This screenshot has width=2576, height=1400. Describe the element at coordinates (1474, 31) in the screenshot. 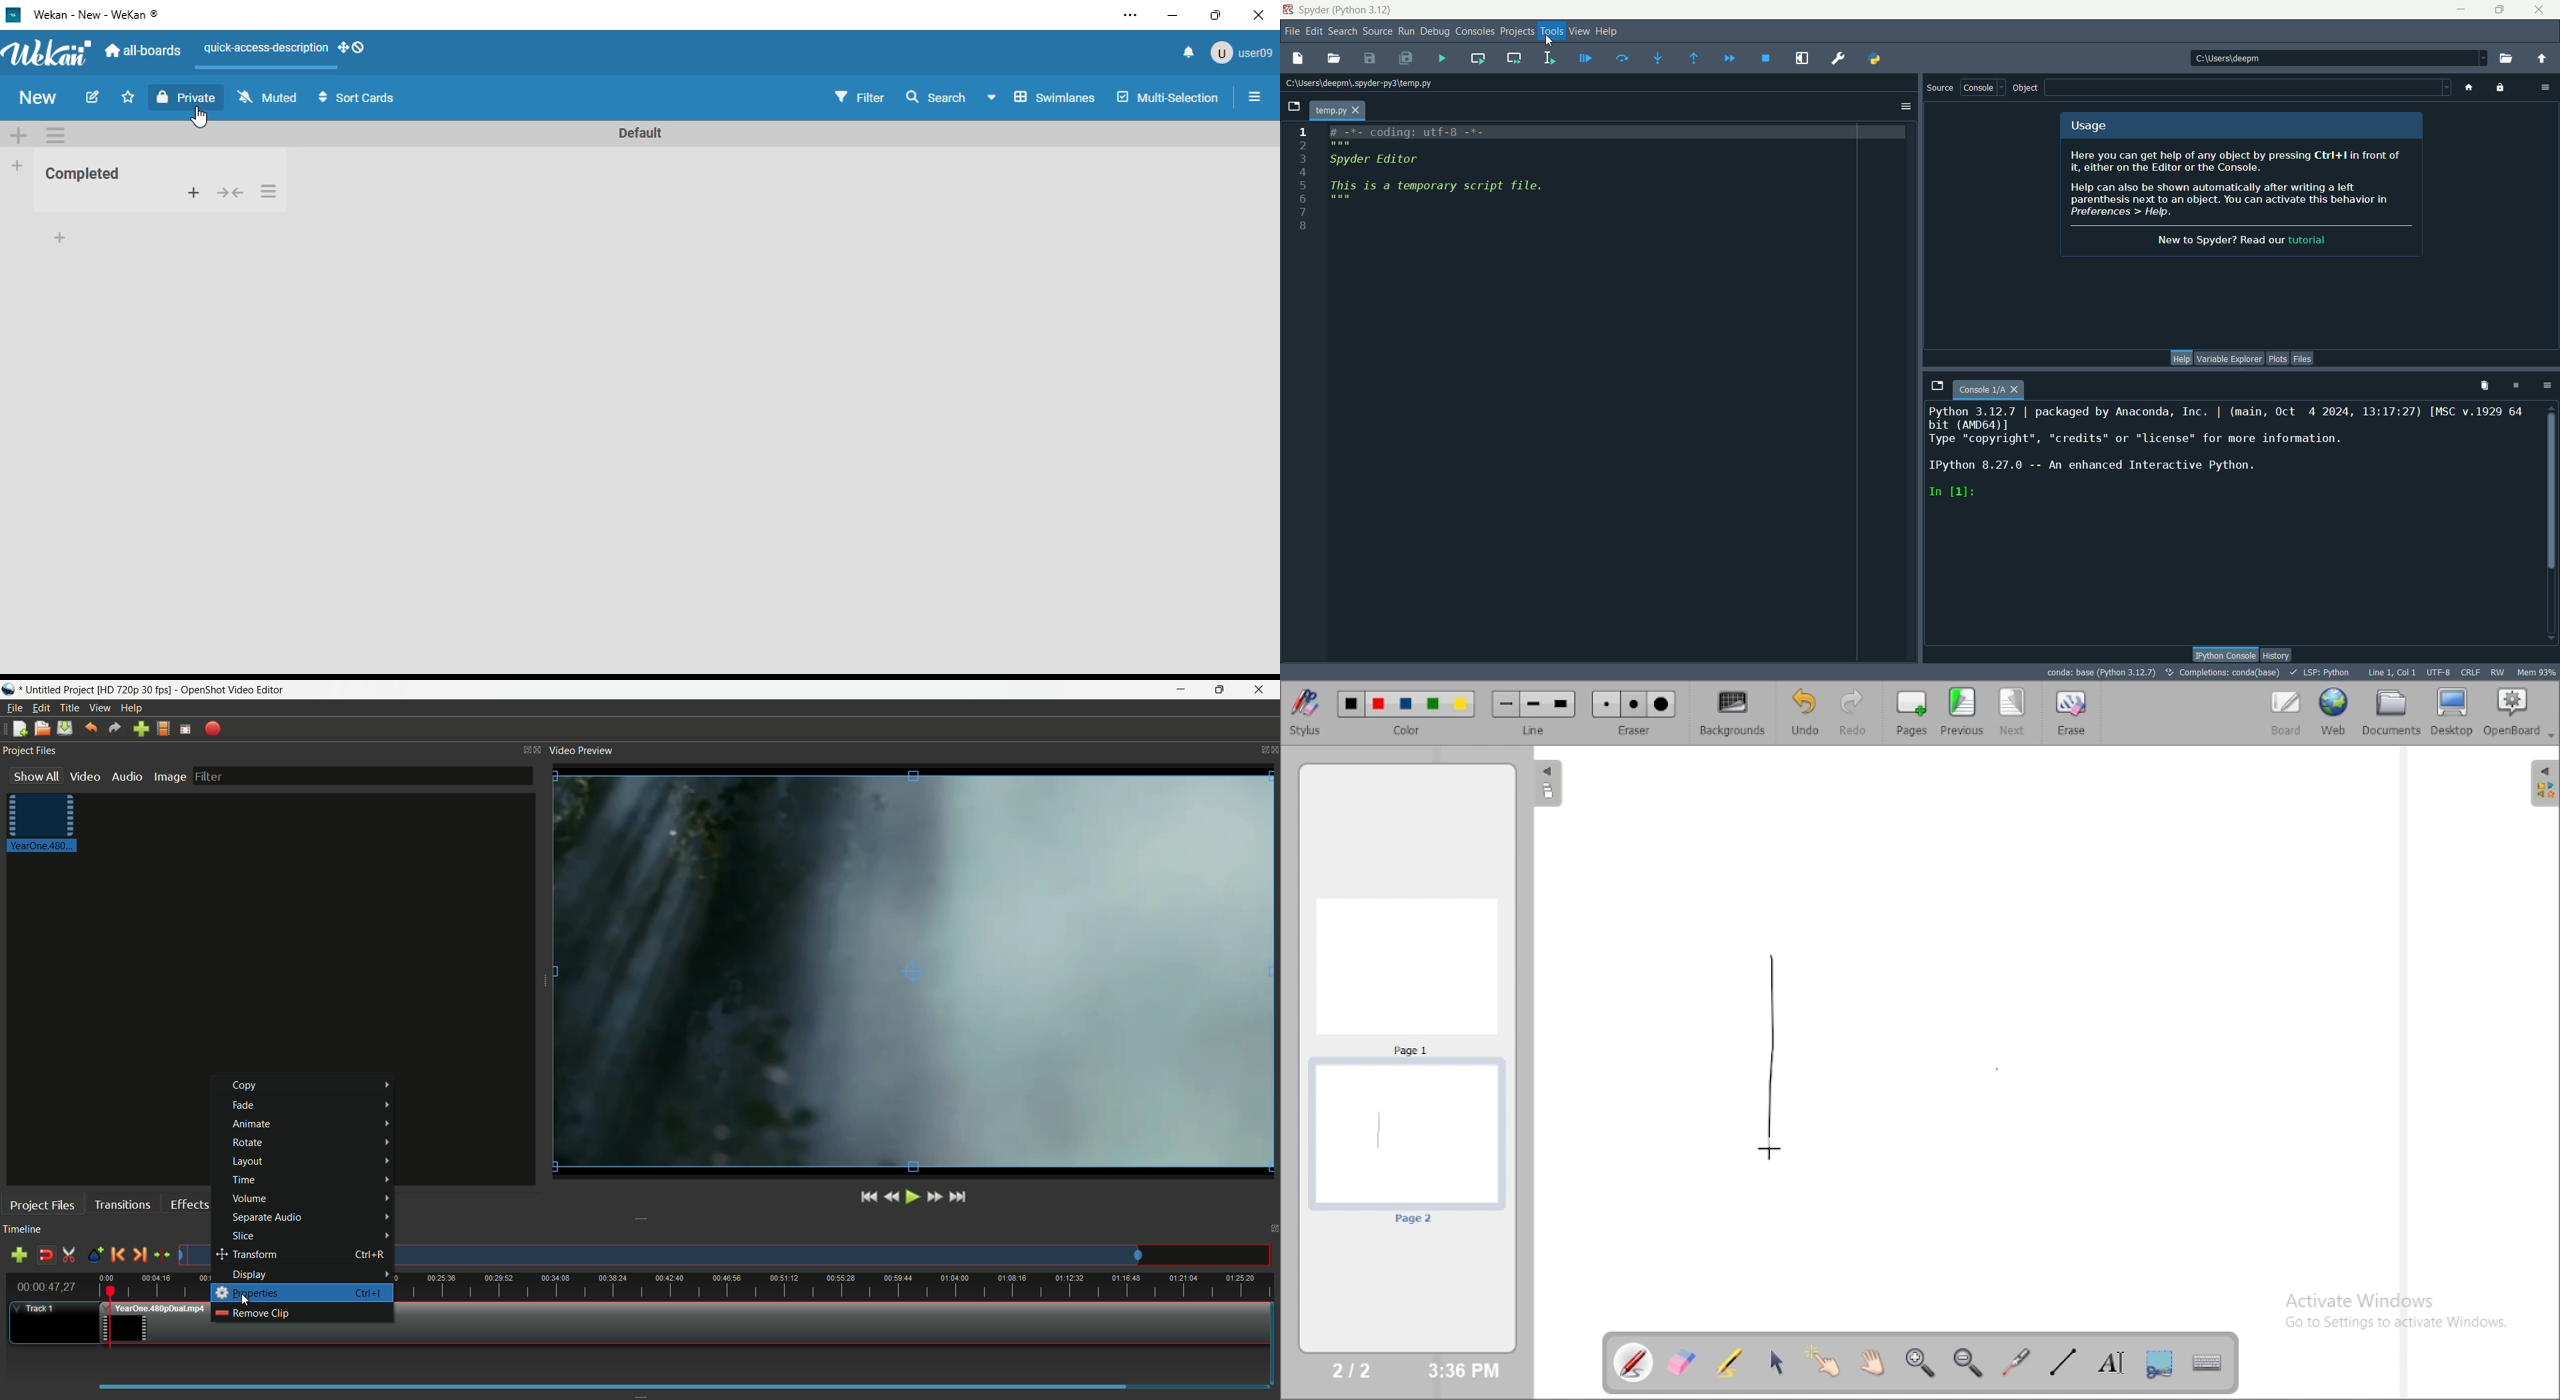

I see `consoles` at that location.